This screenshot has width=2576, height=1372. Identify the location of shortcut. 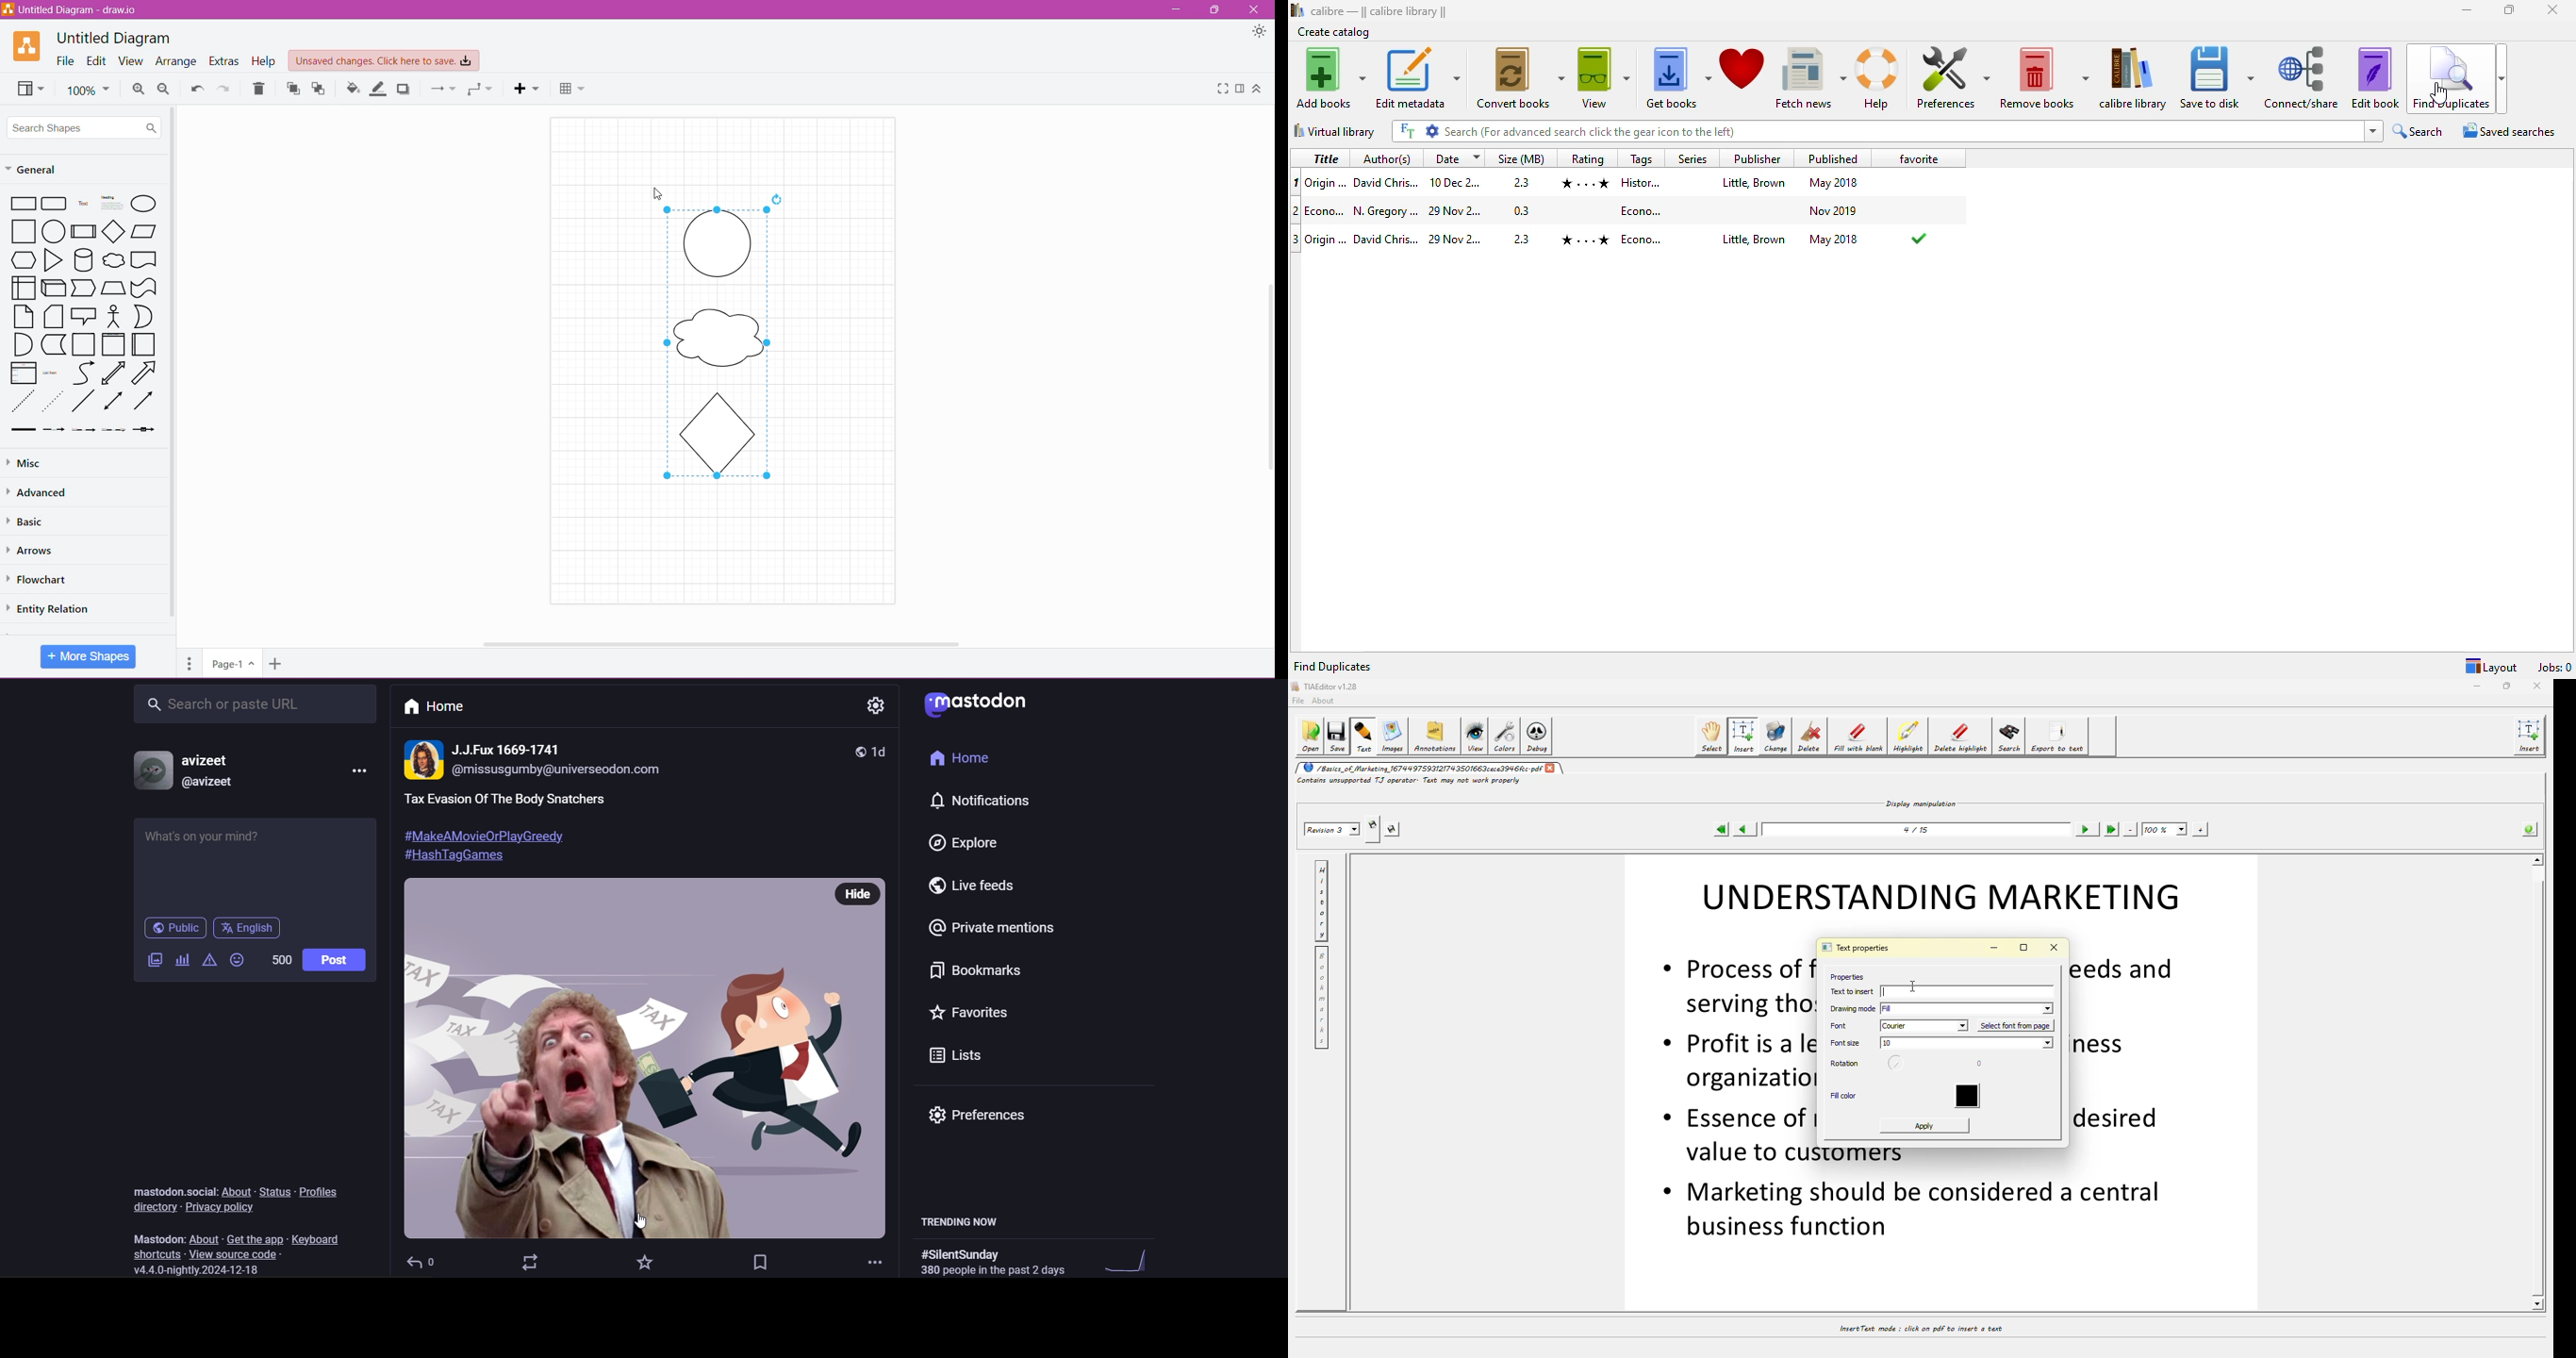
(154, 1254).